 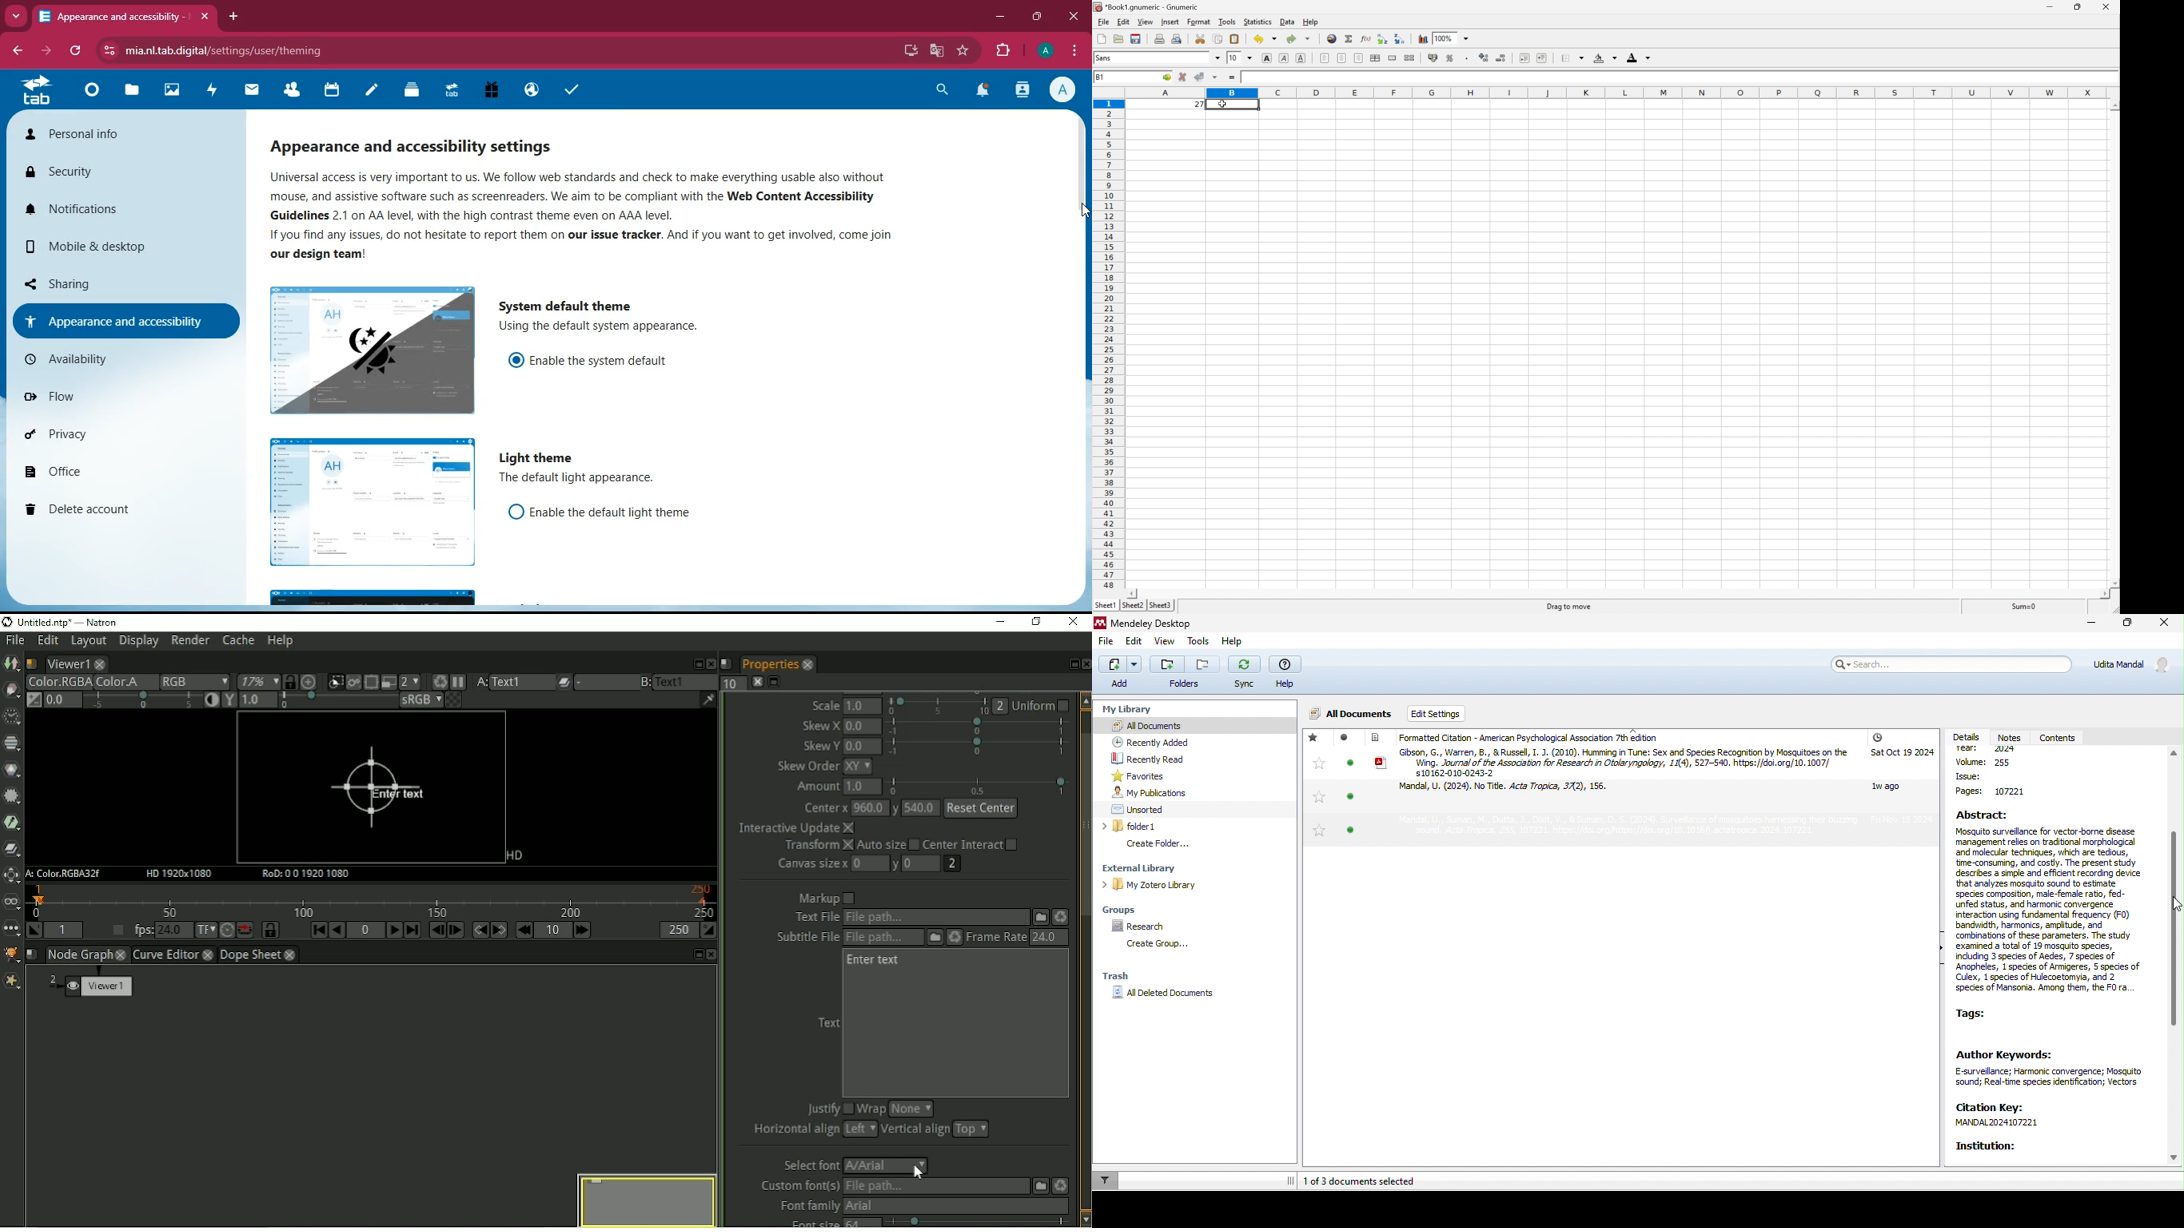 I want to click on Edit, so click(x=1122, y=23).